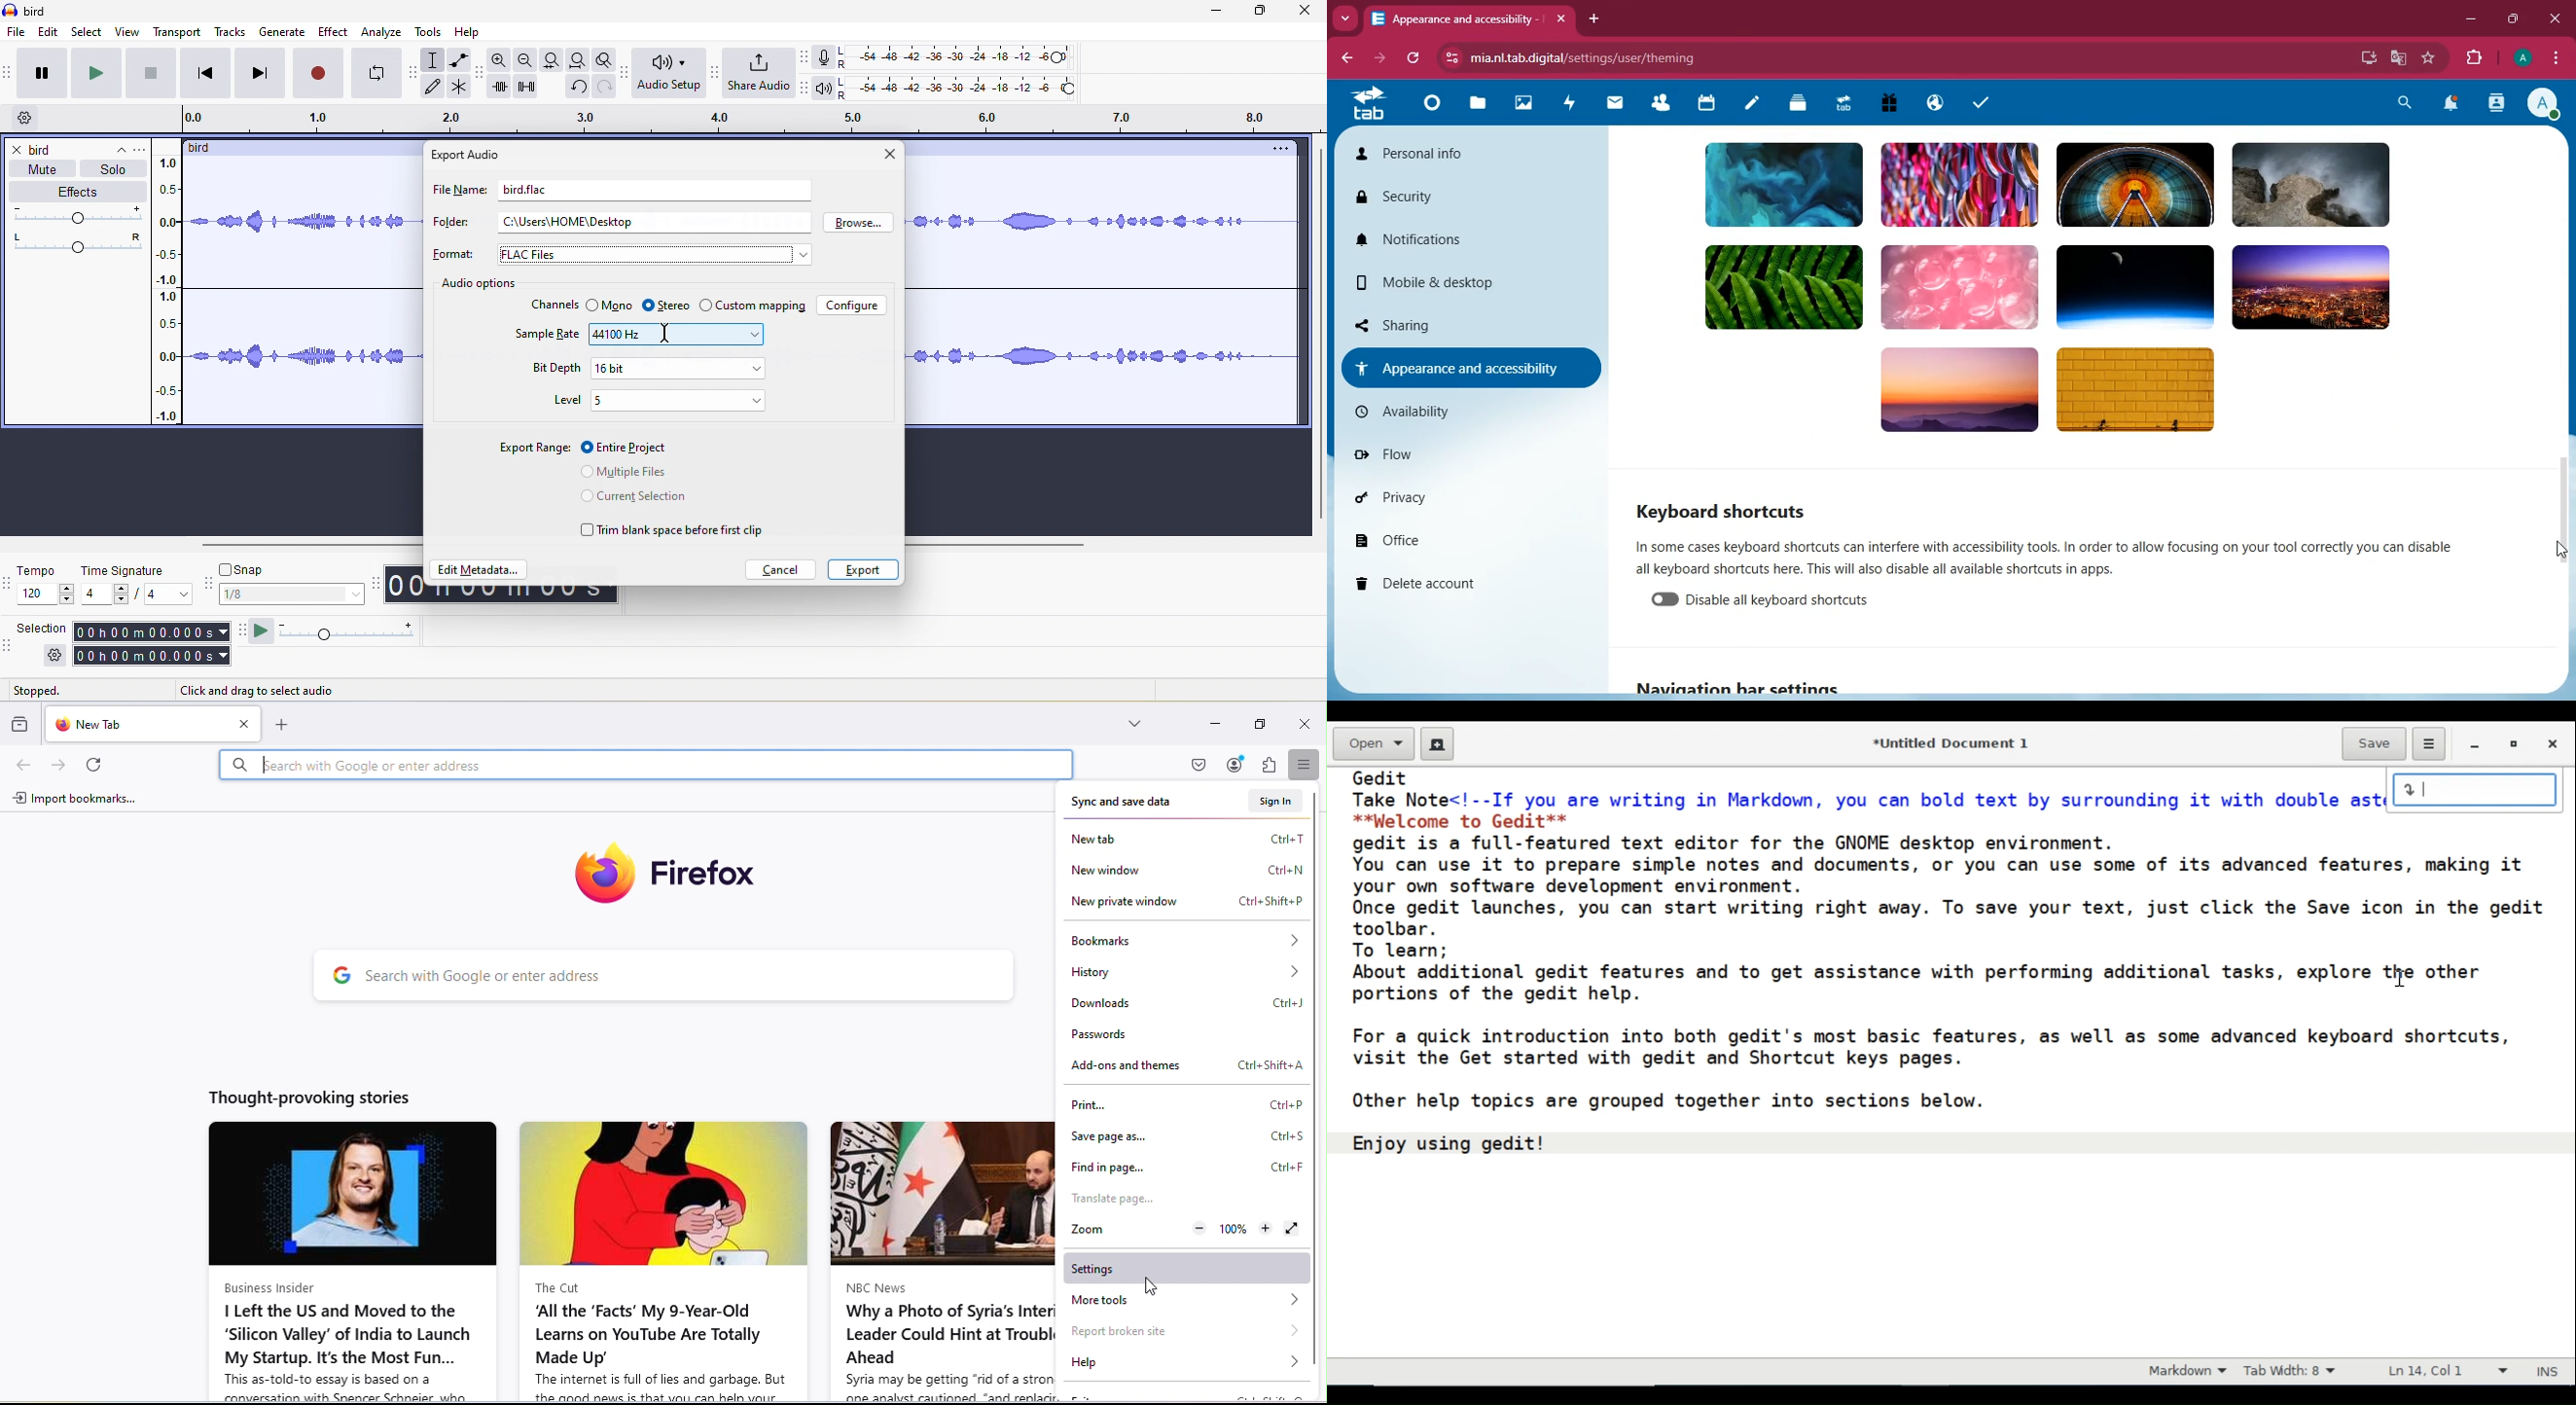 The height and width of the screenshot is (1428, 2576). What do you see at coordinates (1524, 103) in the screenshot?
I see `images` at bounding box center [1524, 103].